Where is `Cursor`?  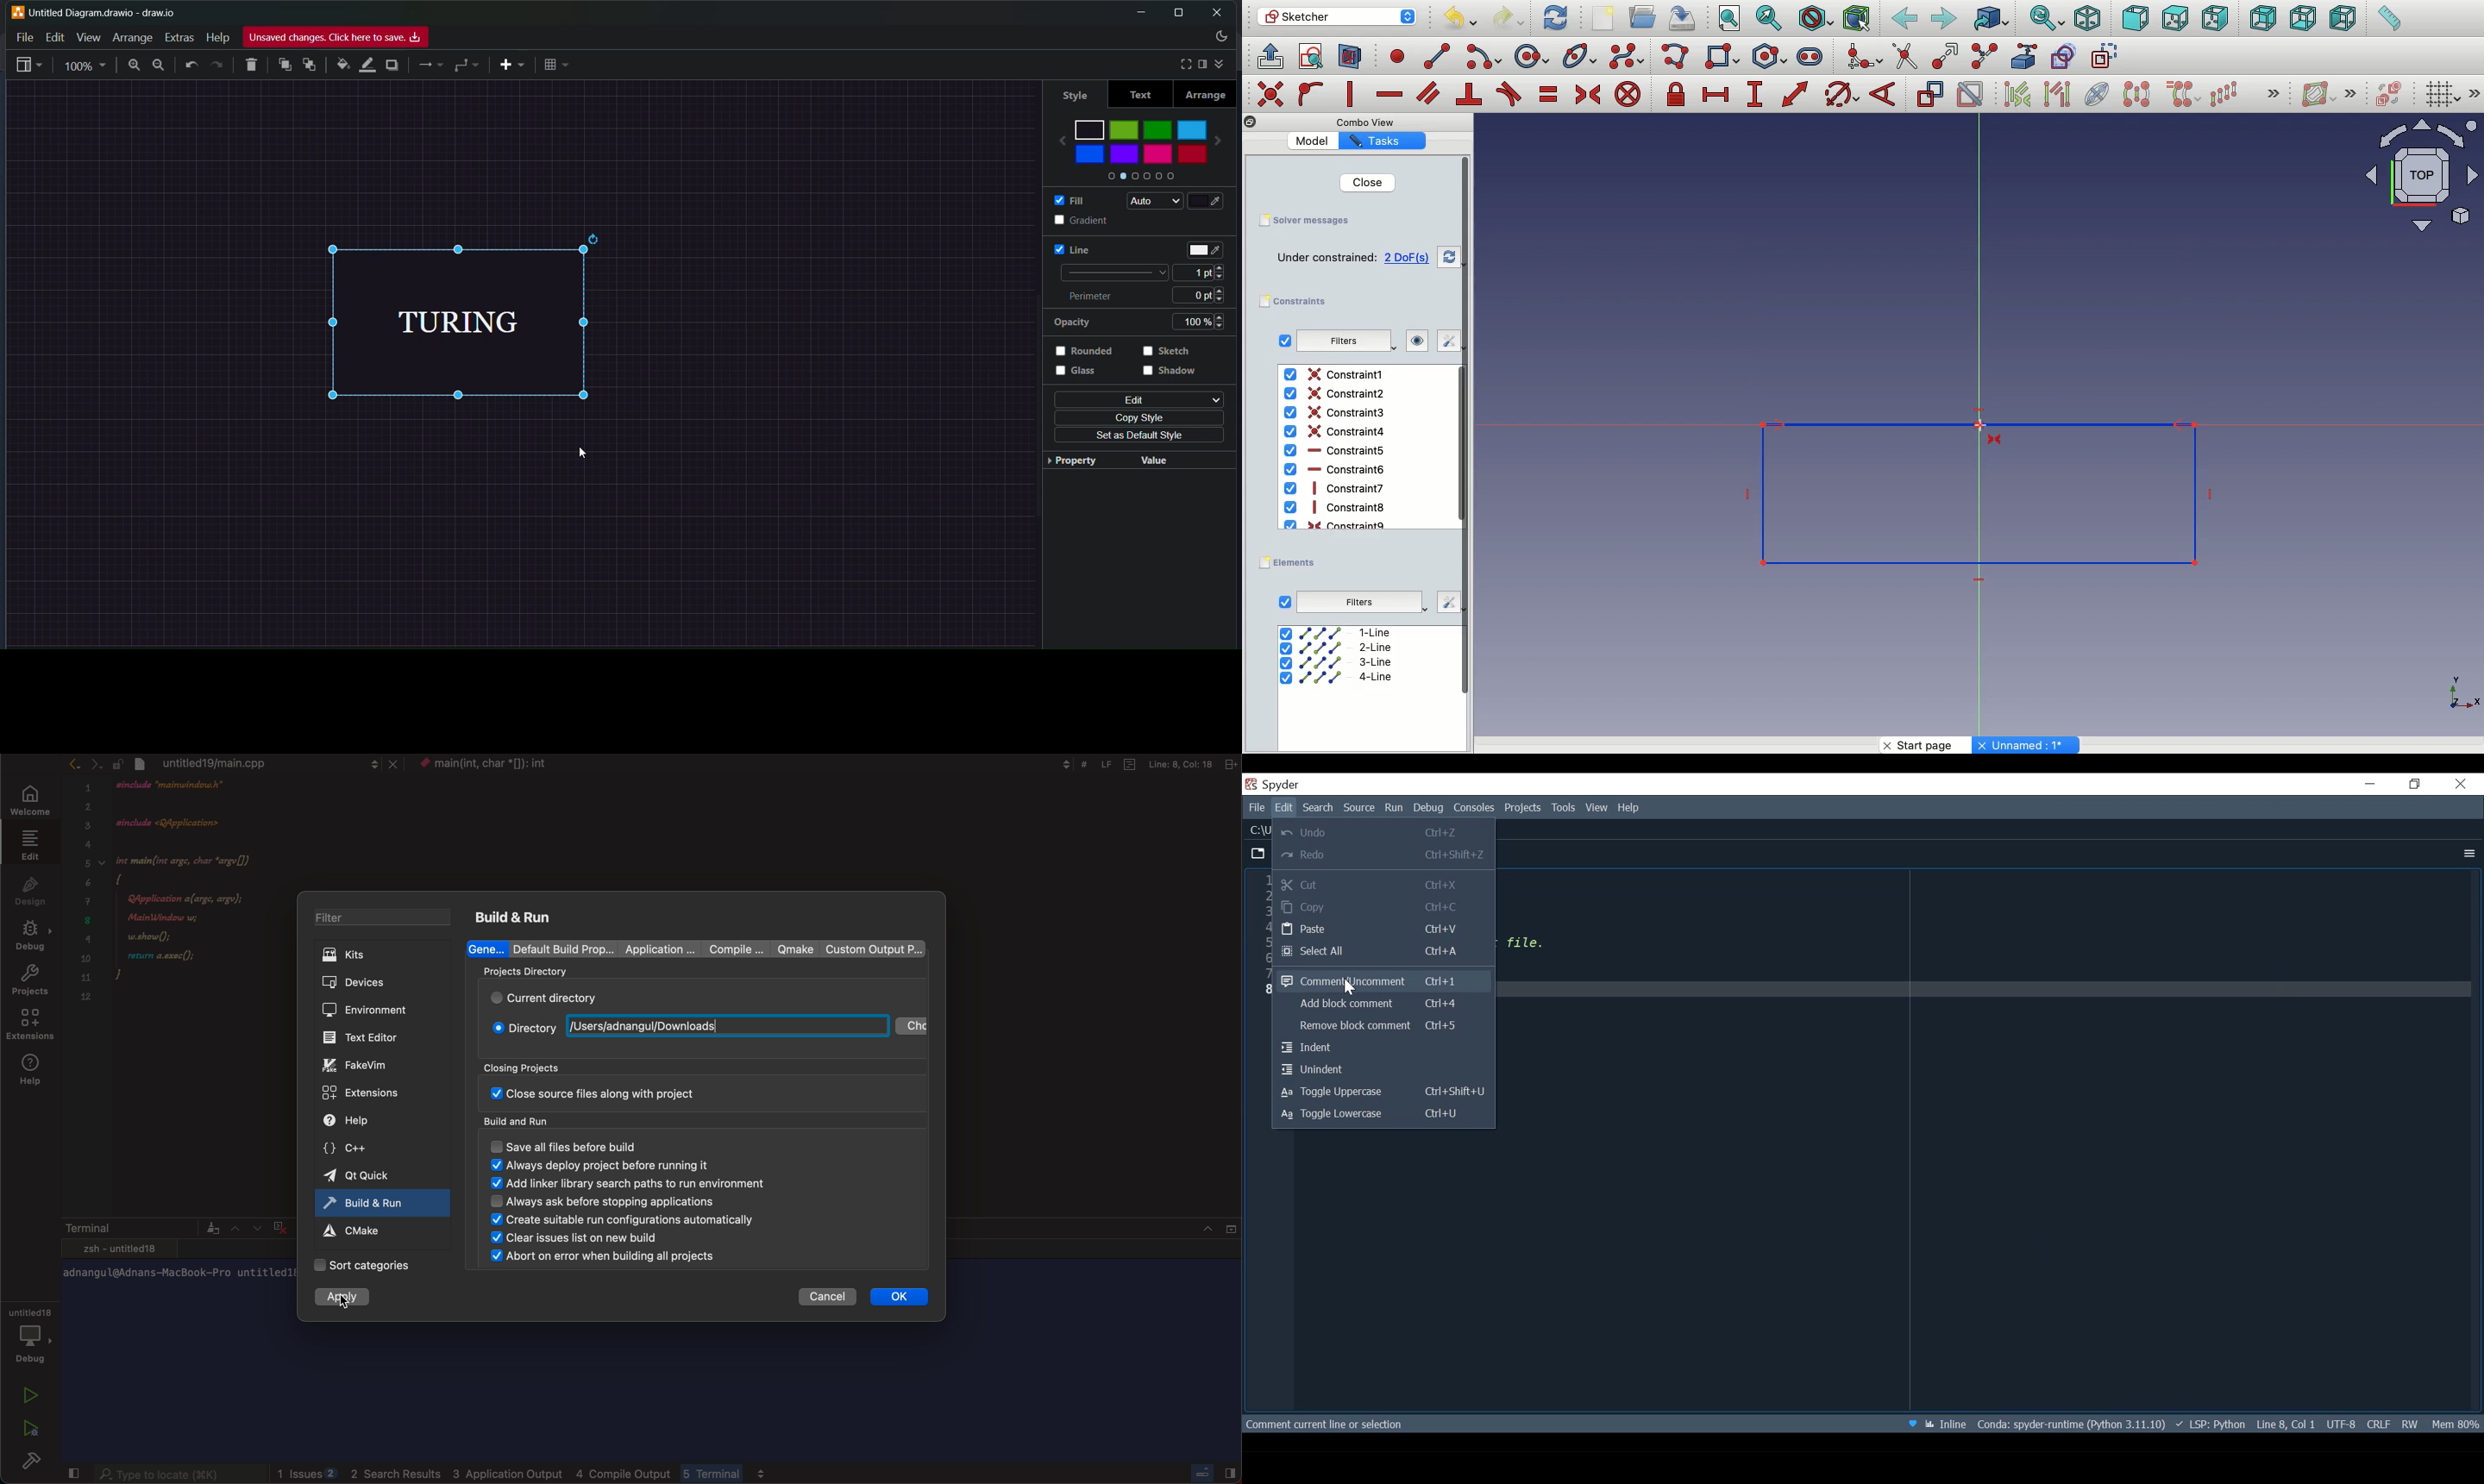
Cursor is located at coordinates (1984, 424).